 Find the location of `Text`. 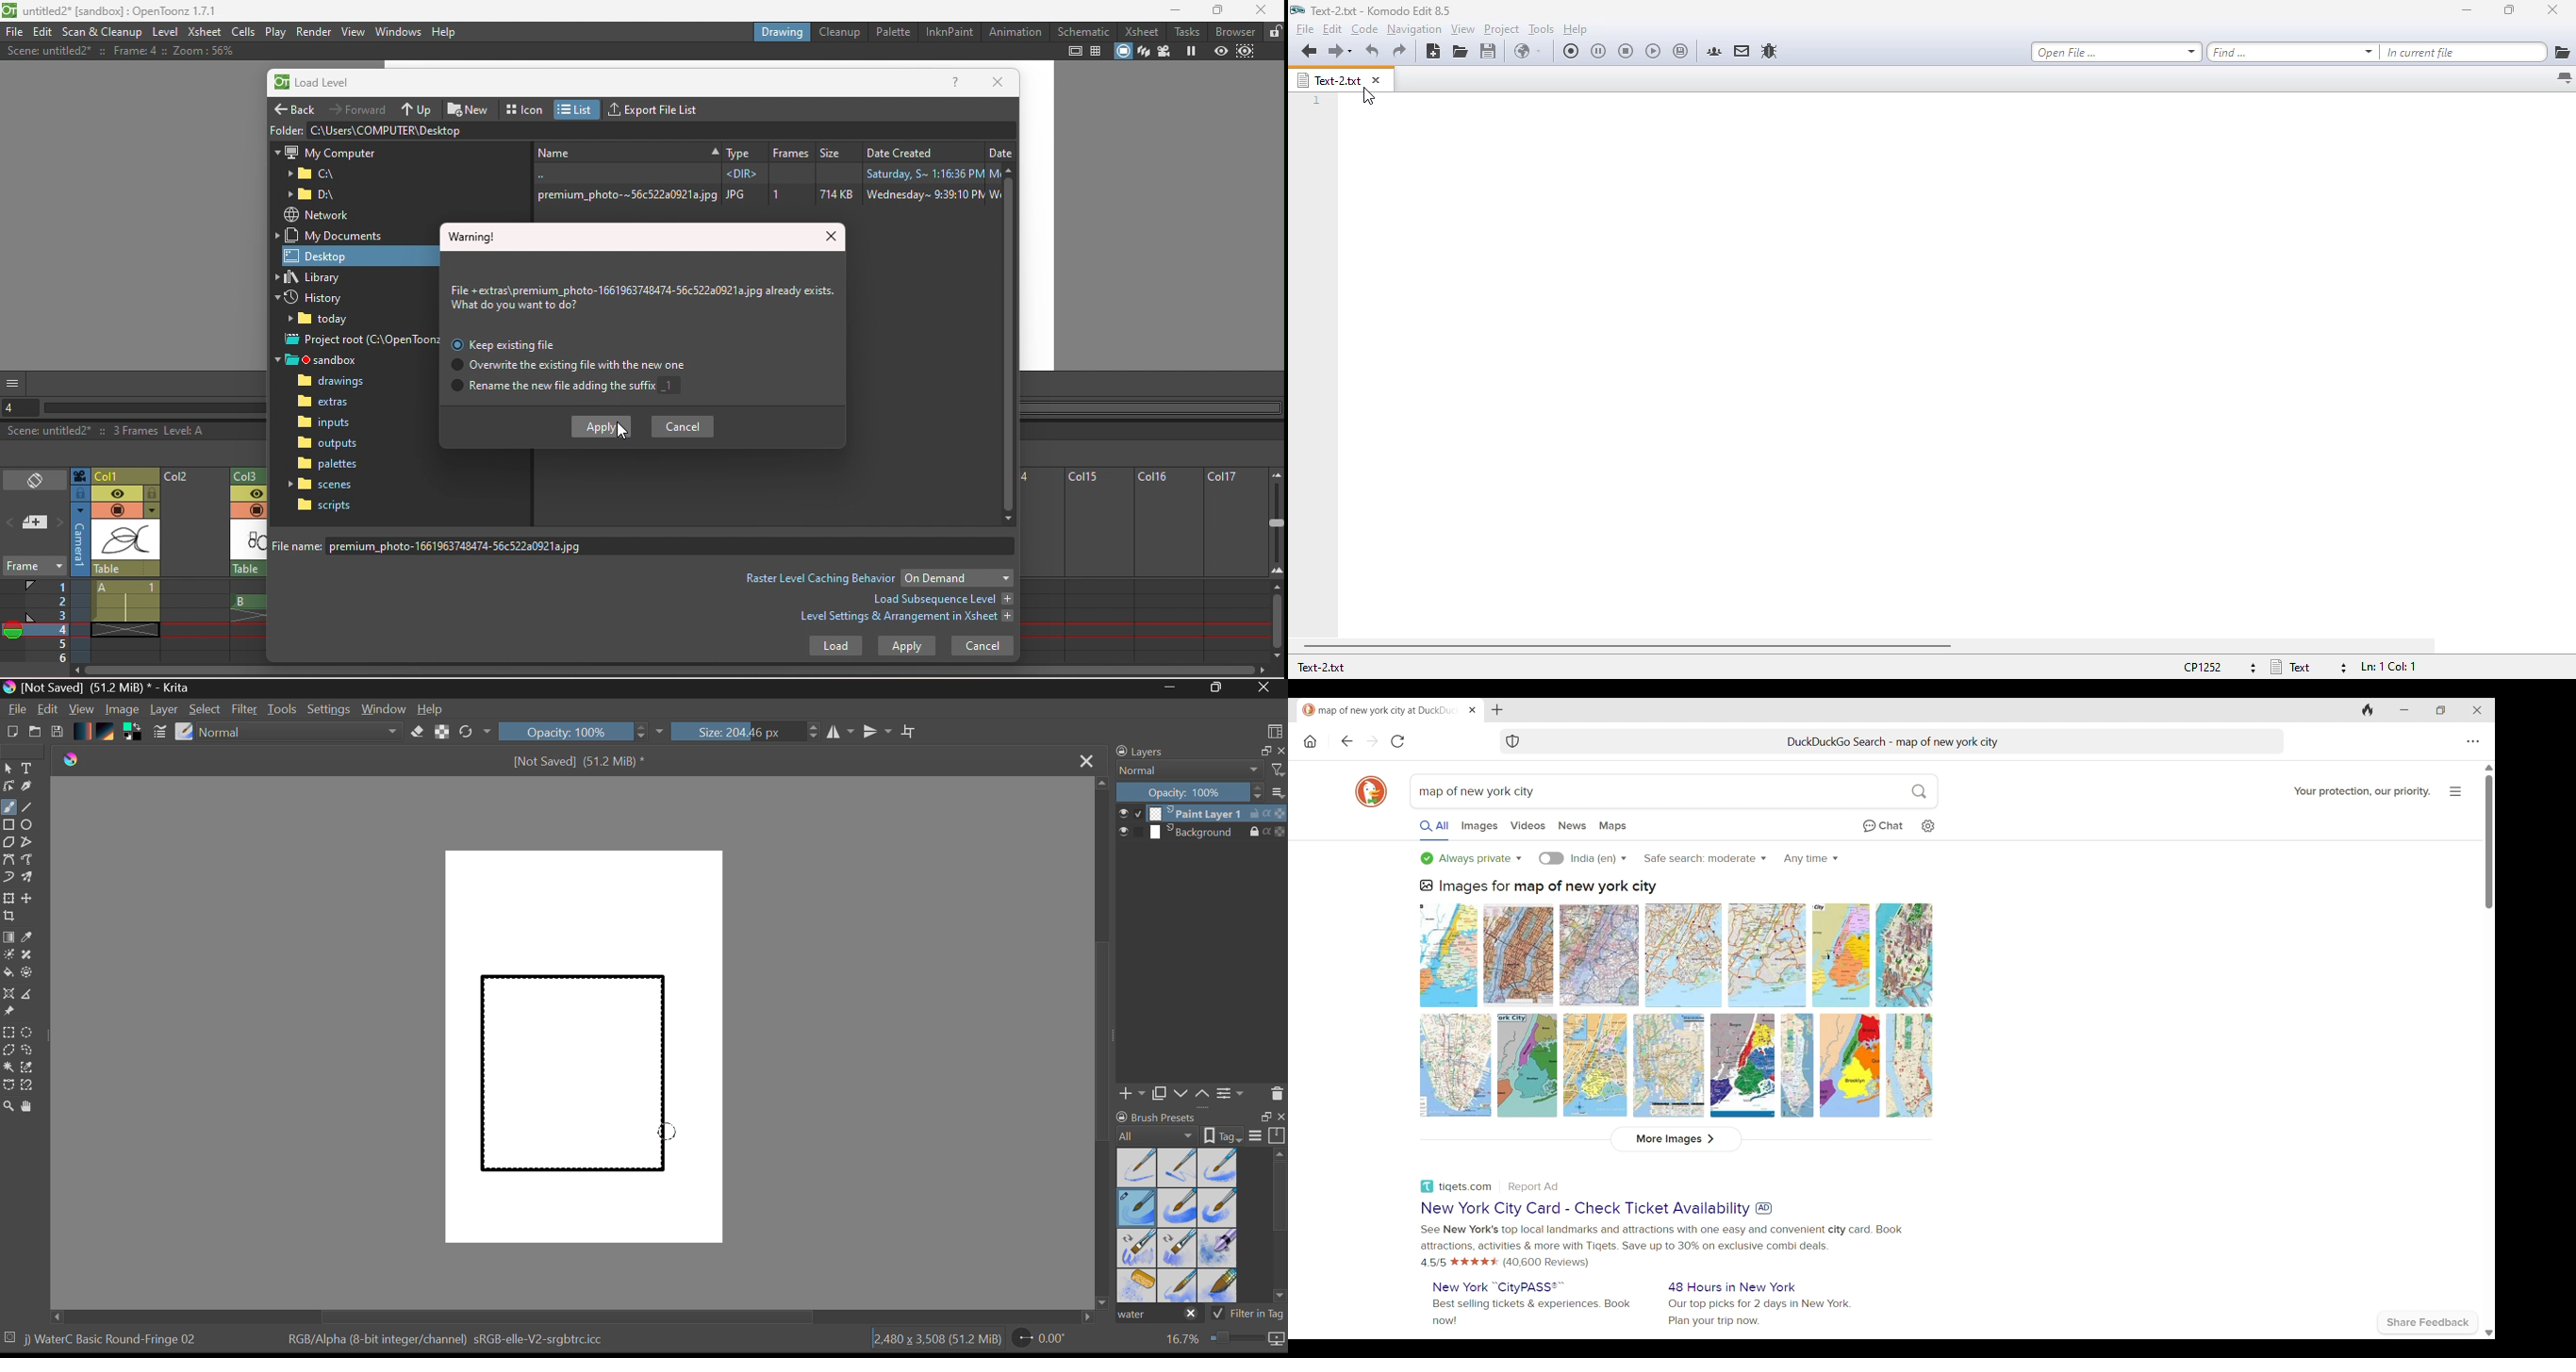

Text is located at coordinates (28, 767).